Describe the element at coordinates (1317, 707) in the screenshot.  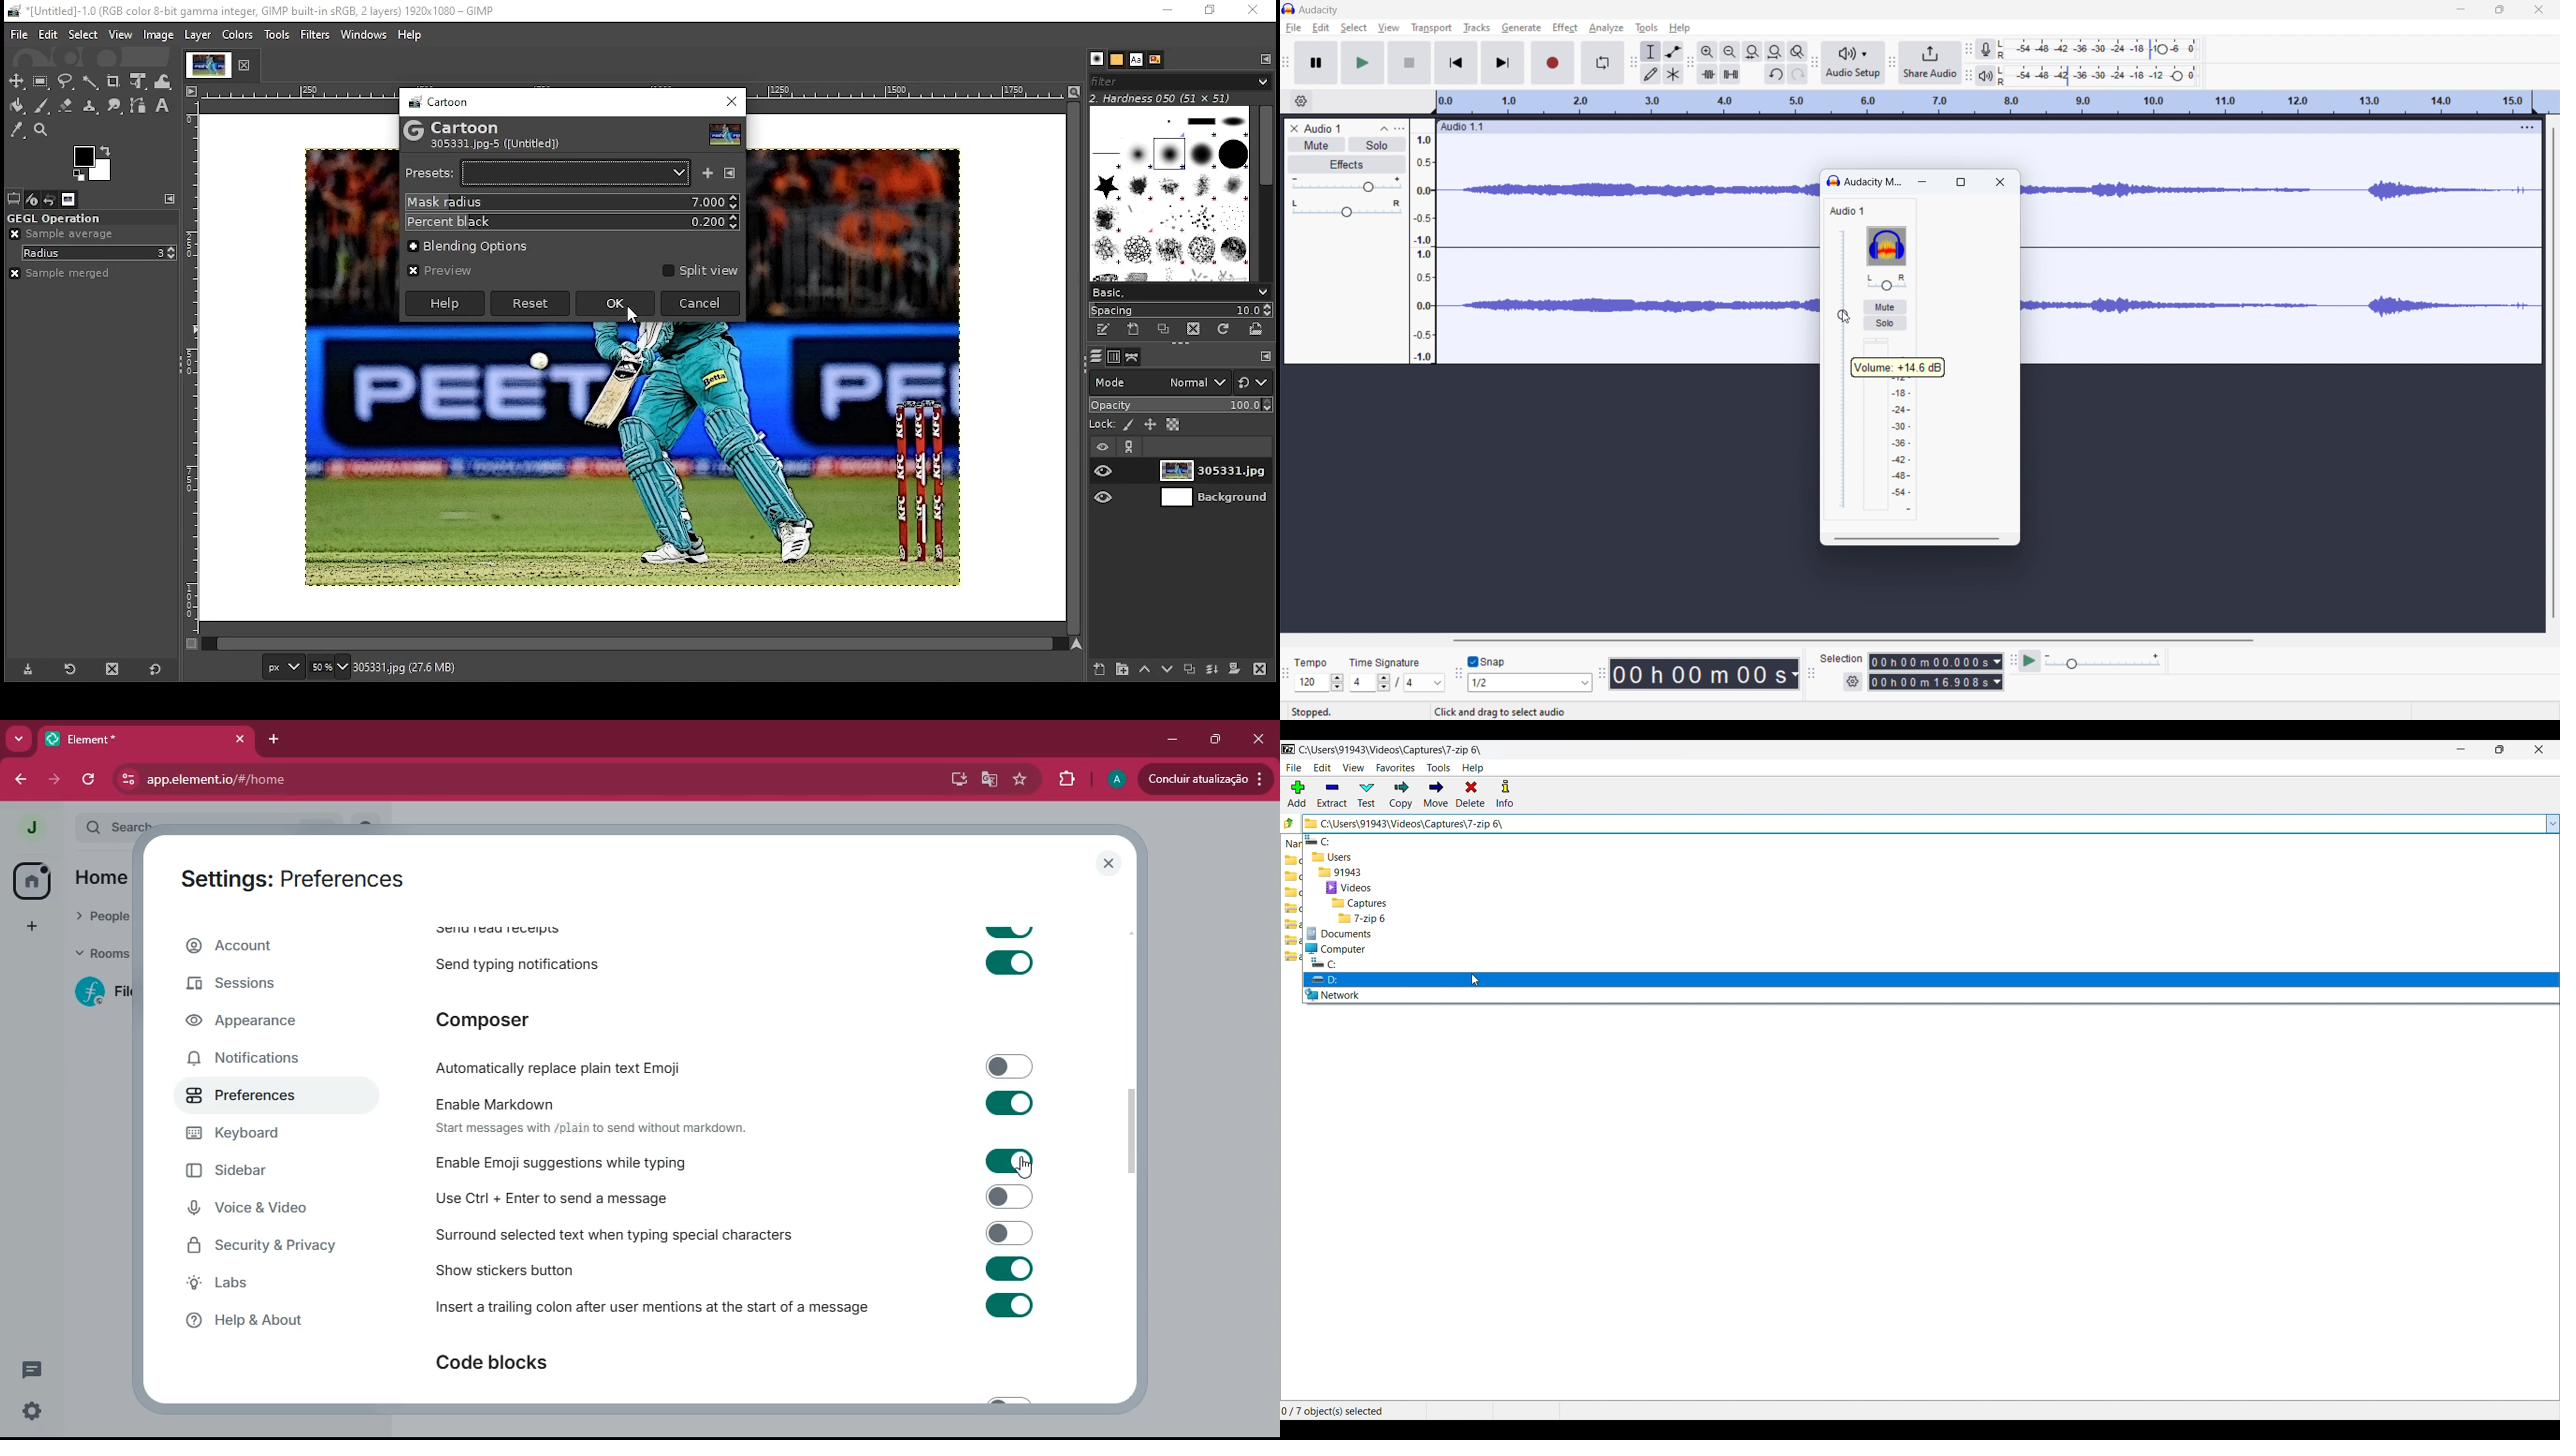
I see `stopped` at that location.